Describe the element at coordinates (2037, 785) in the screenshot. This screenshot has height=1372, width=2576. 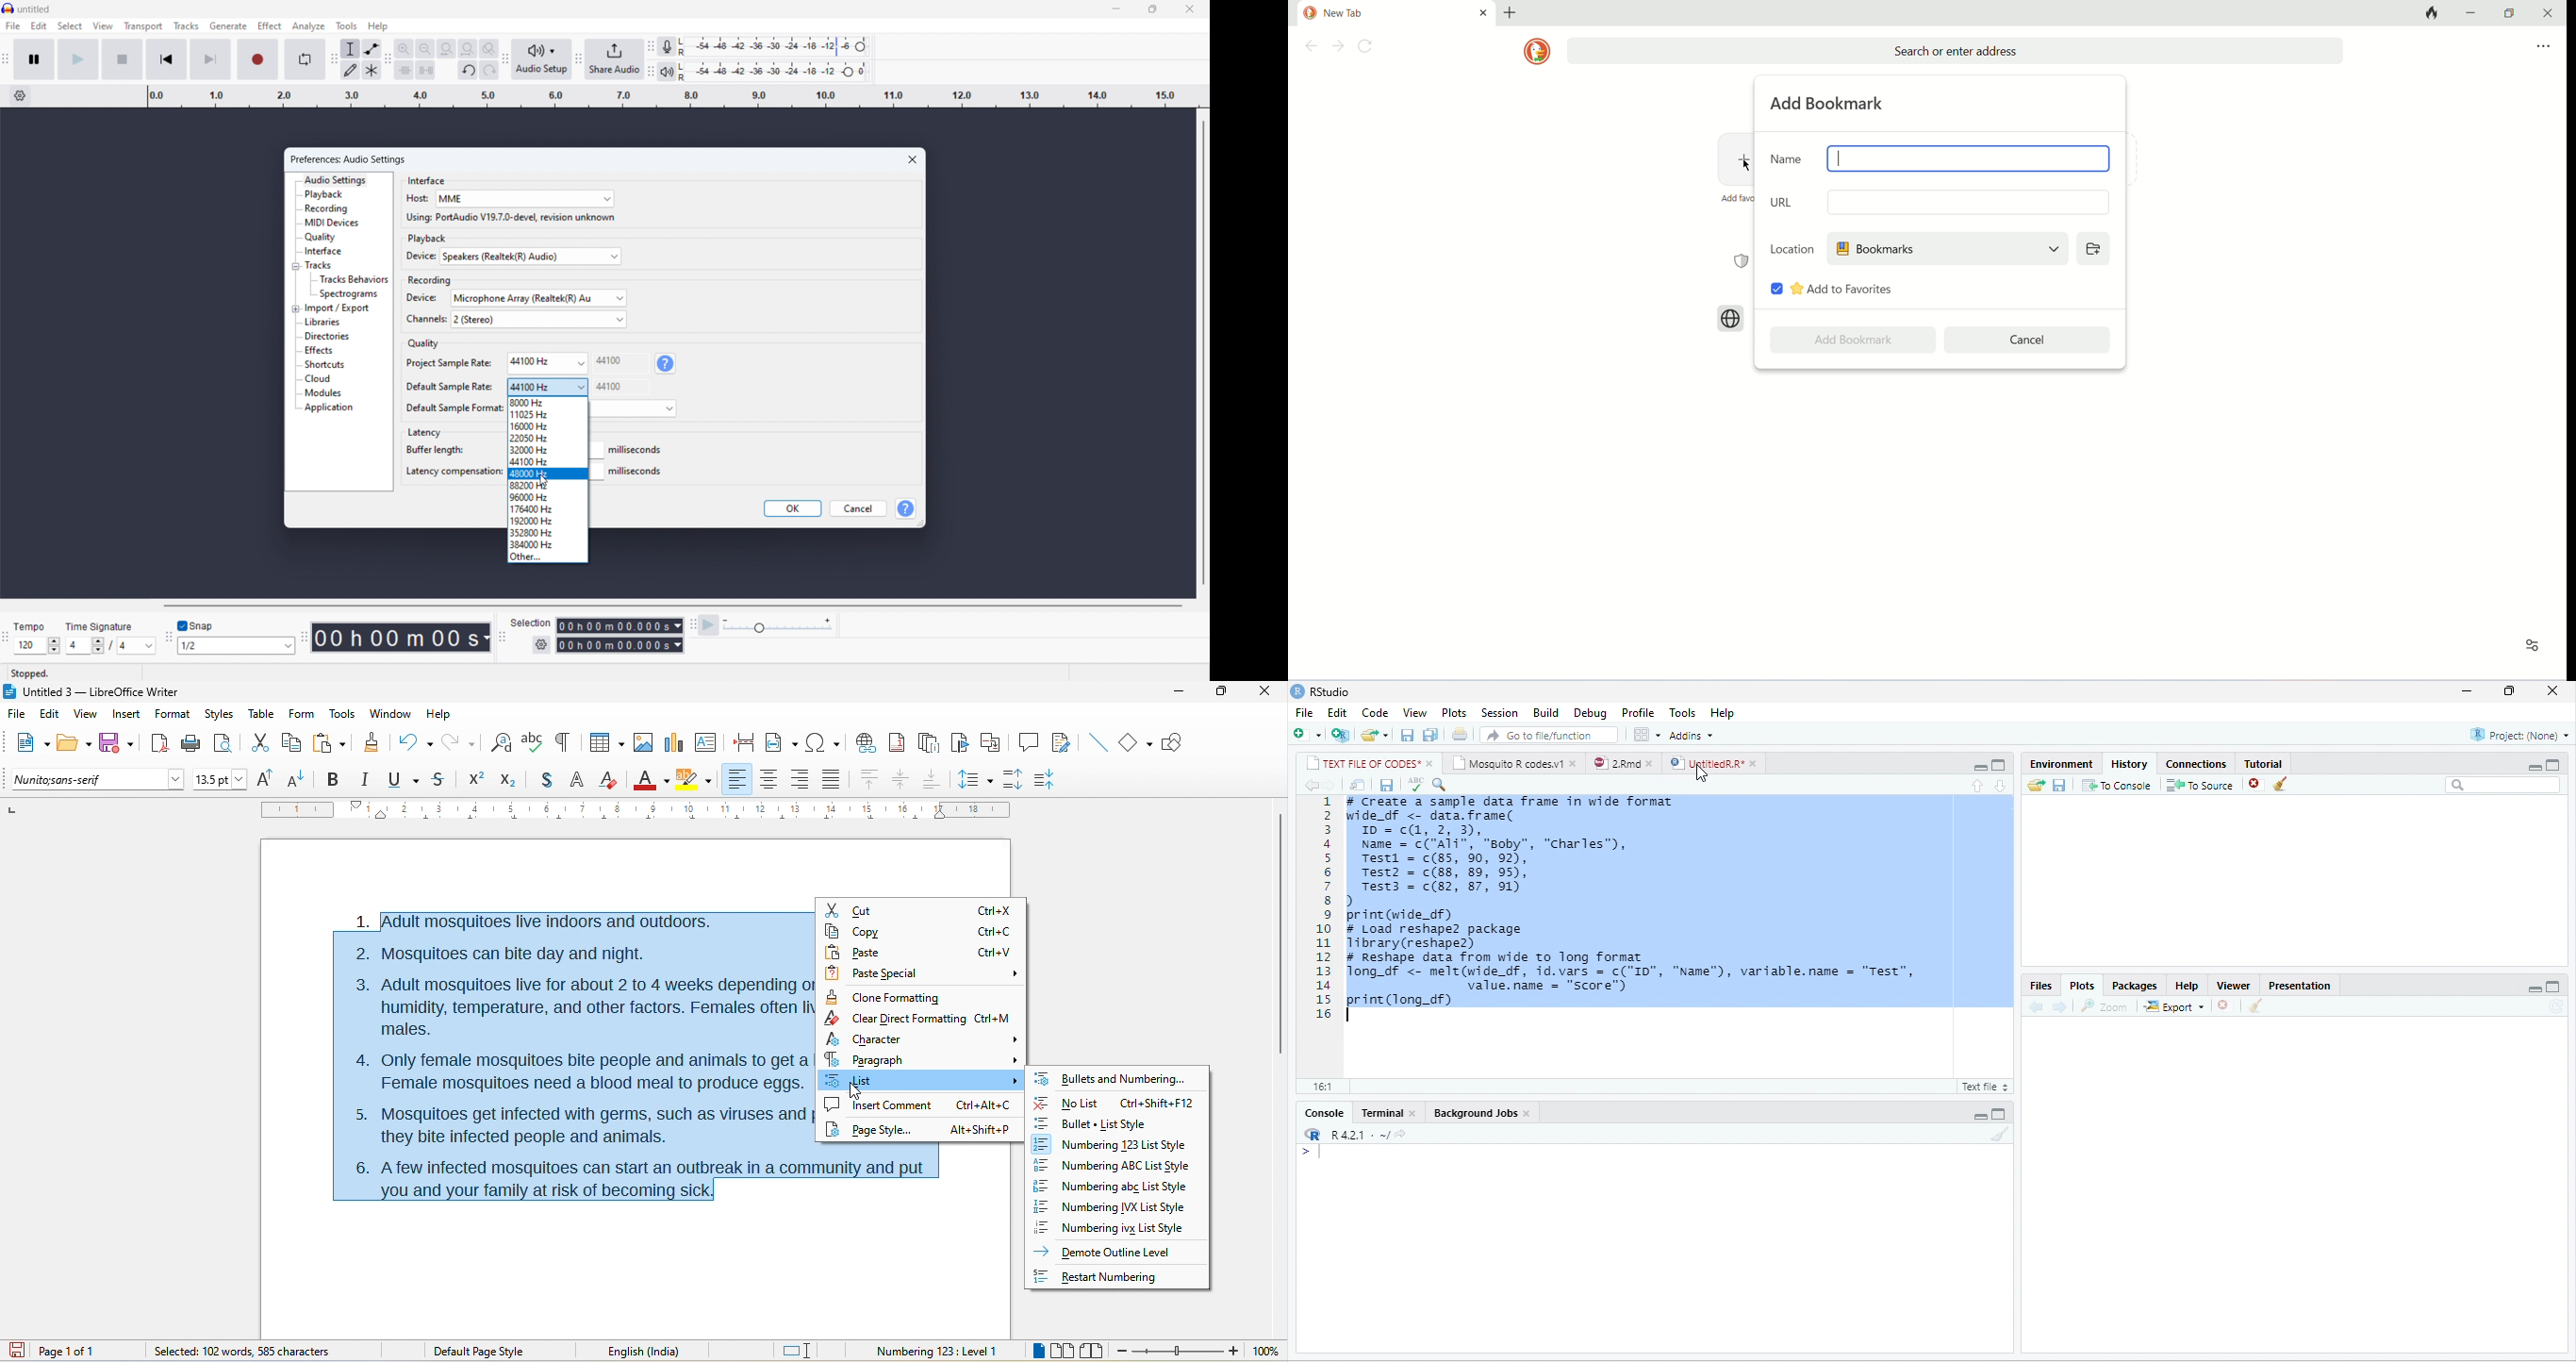
I see `open folder` at that location.